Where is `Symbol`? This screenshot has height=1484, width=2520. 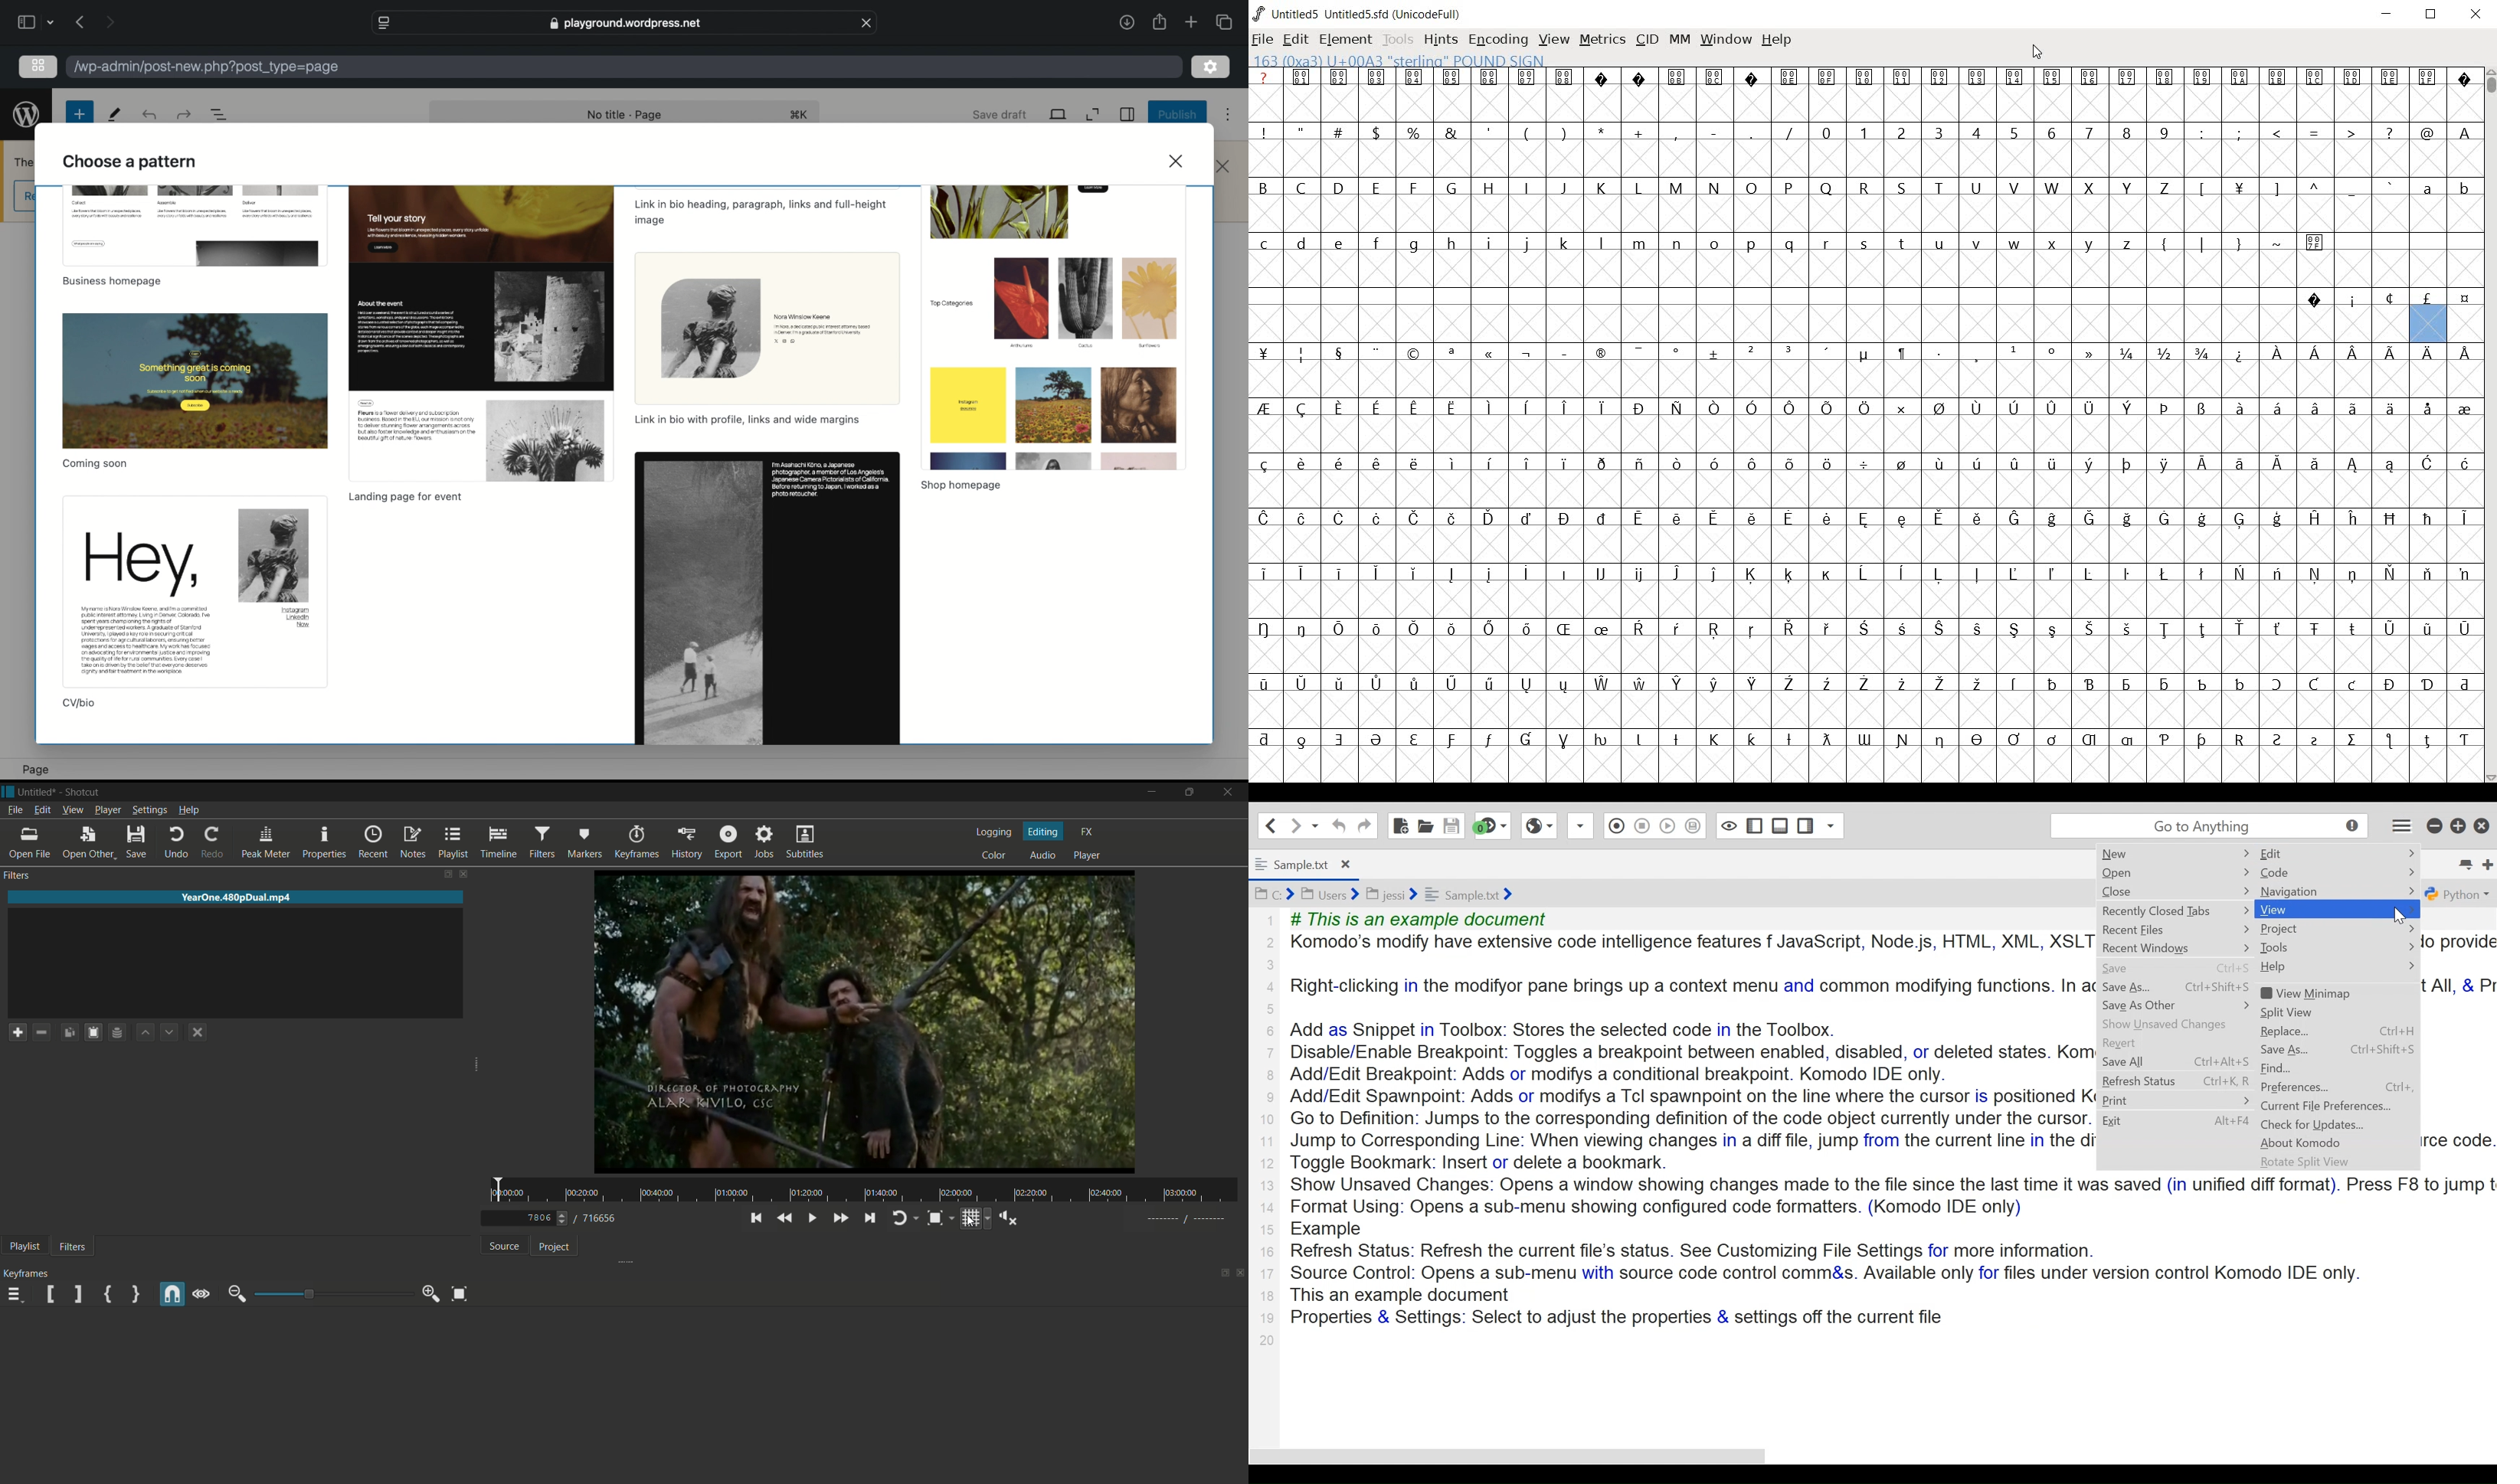
Symbol is located at coordinates (2391, 573).